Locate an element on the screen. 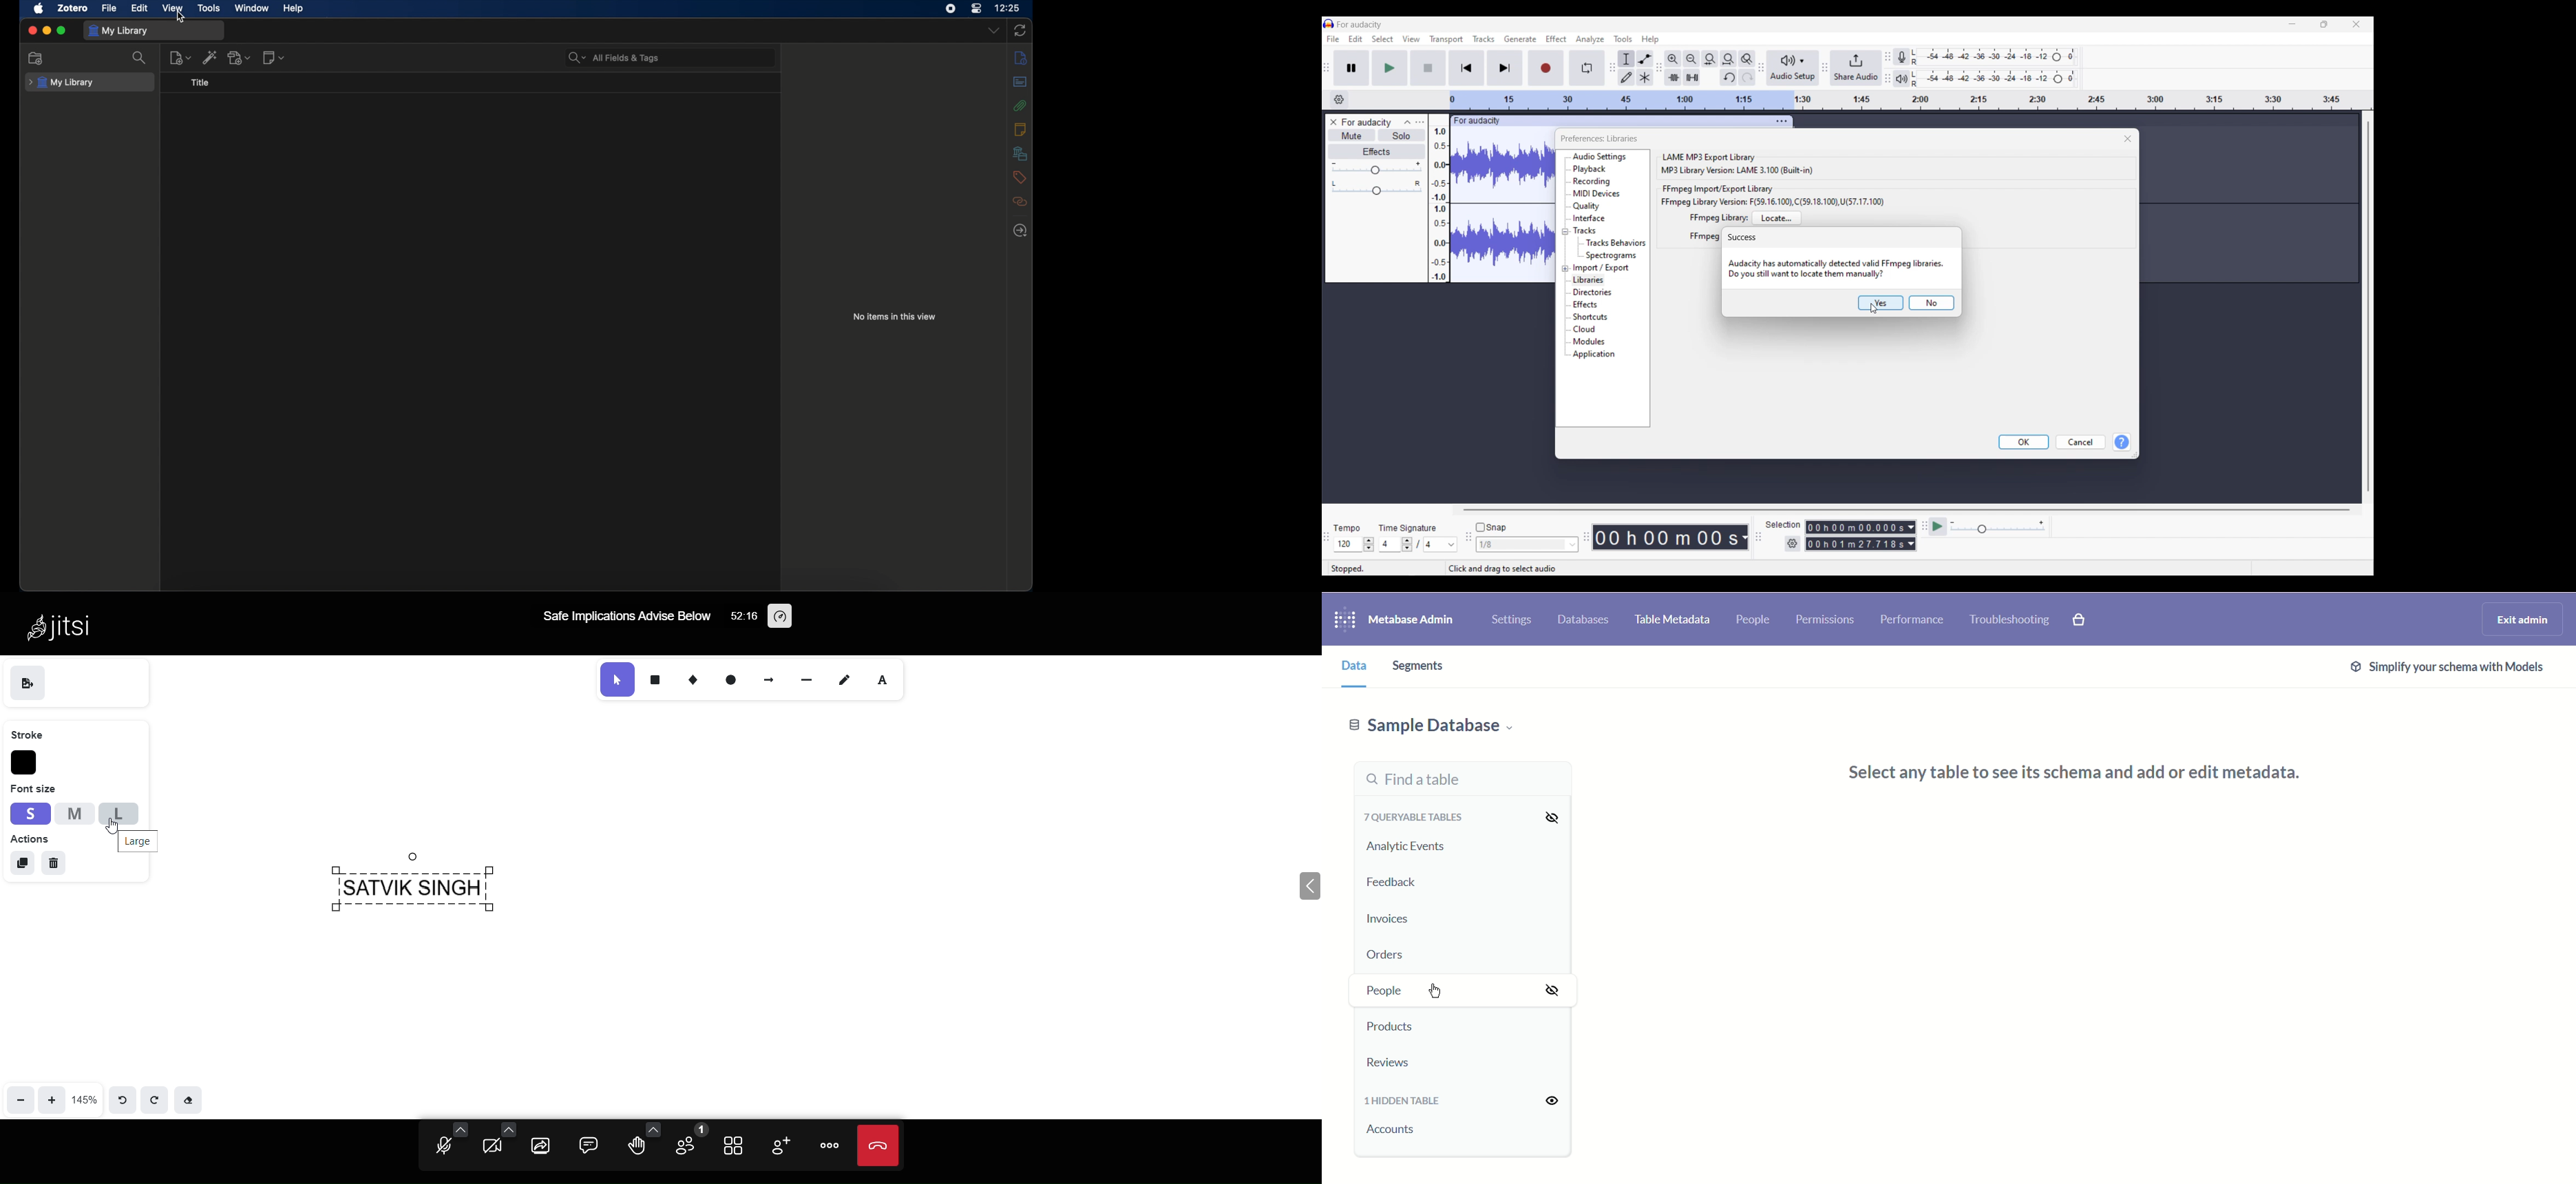 The height and width of the screenshot is (1204, 2576). View menu is located at coordinates (1411, 38).